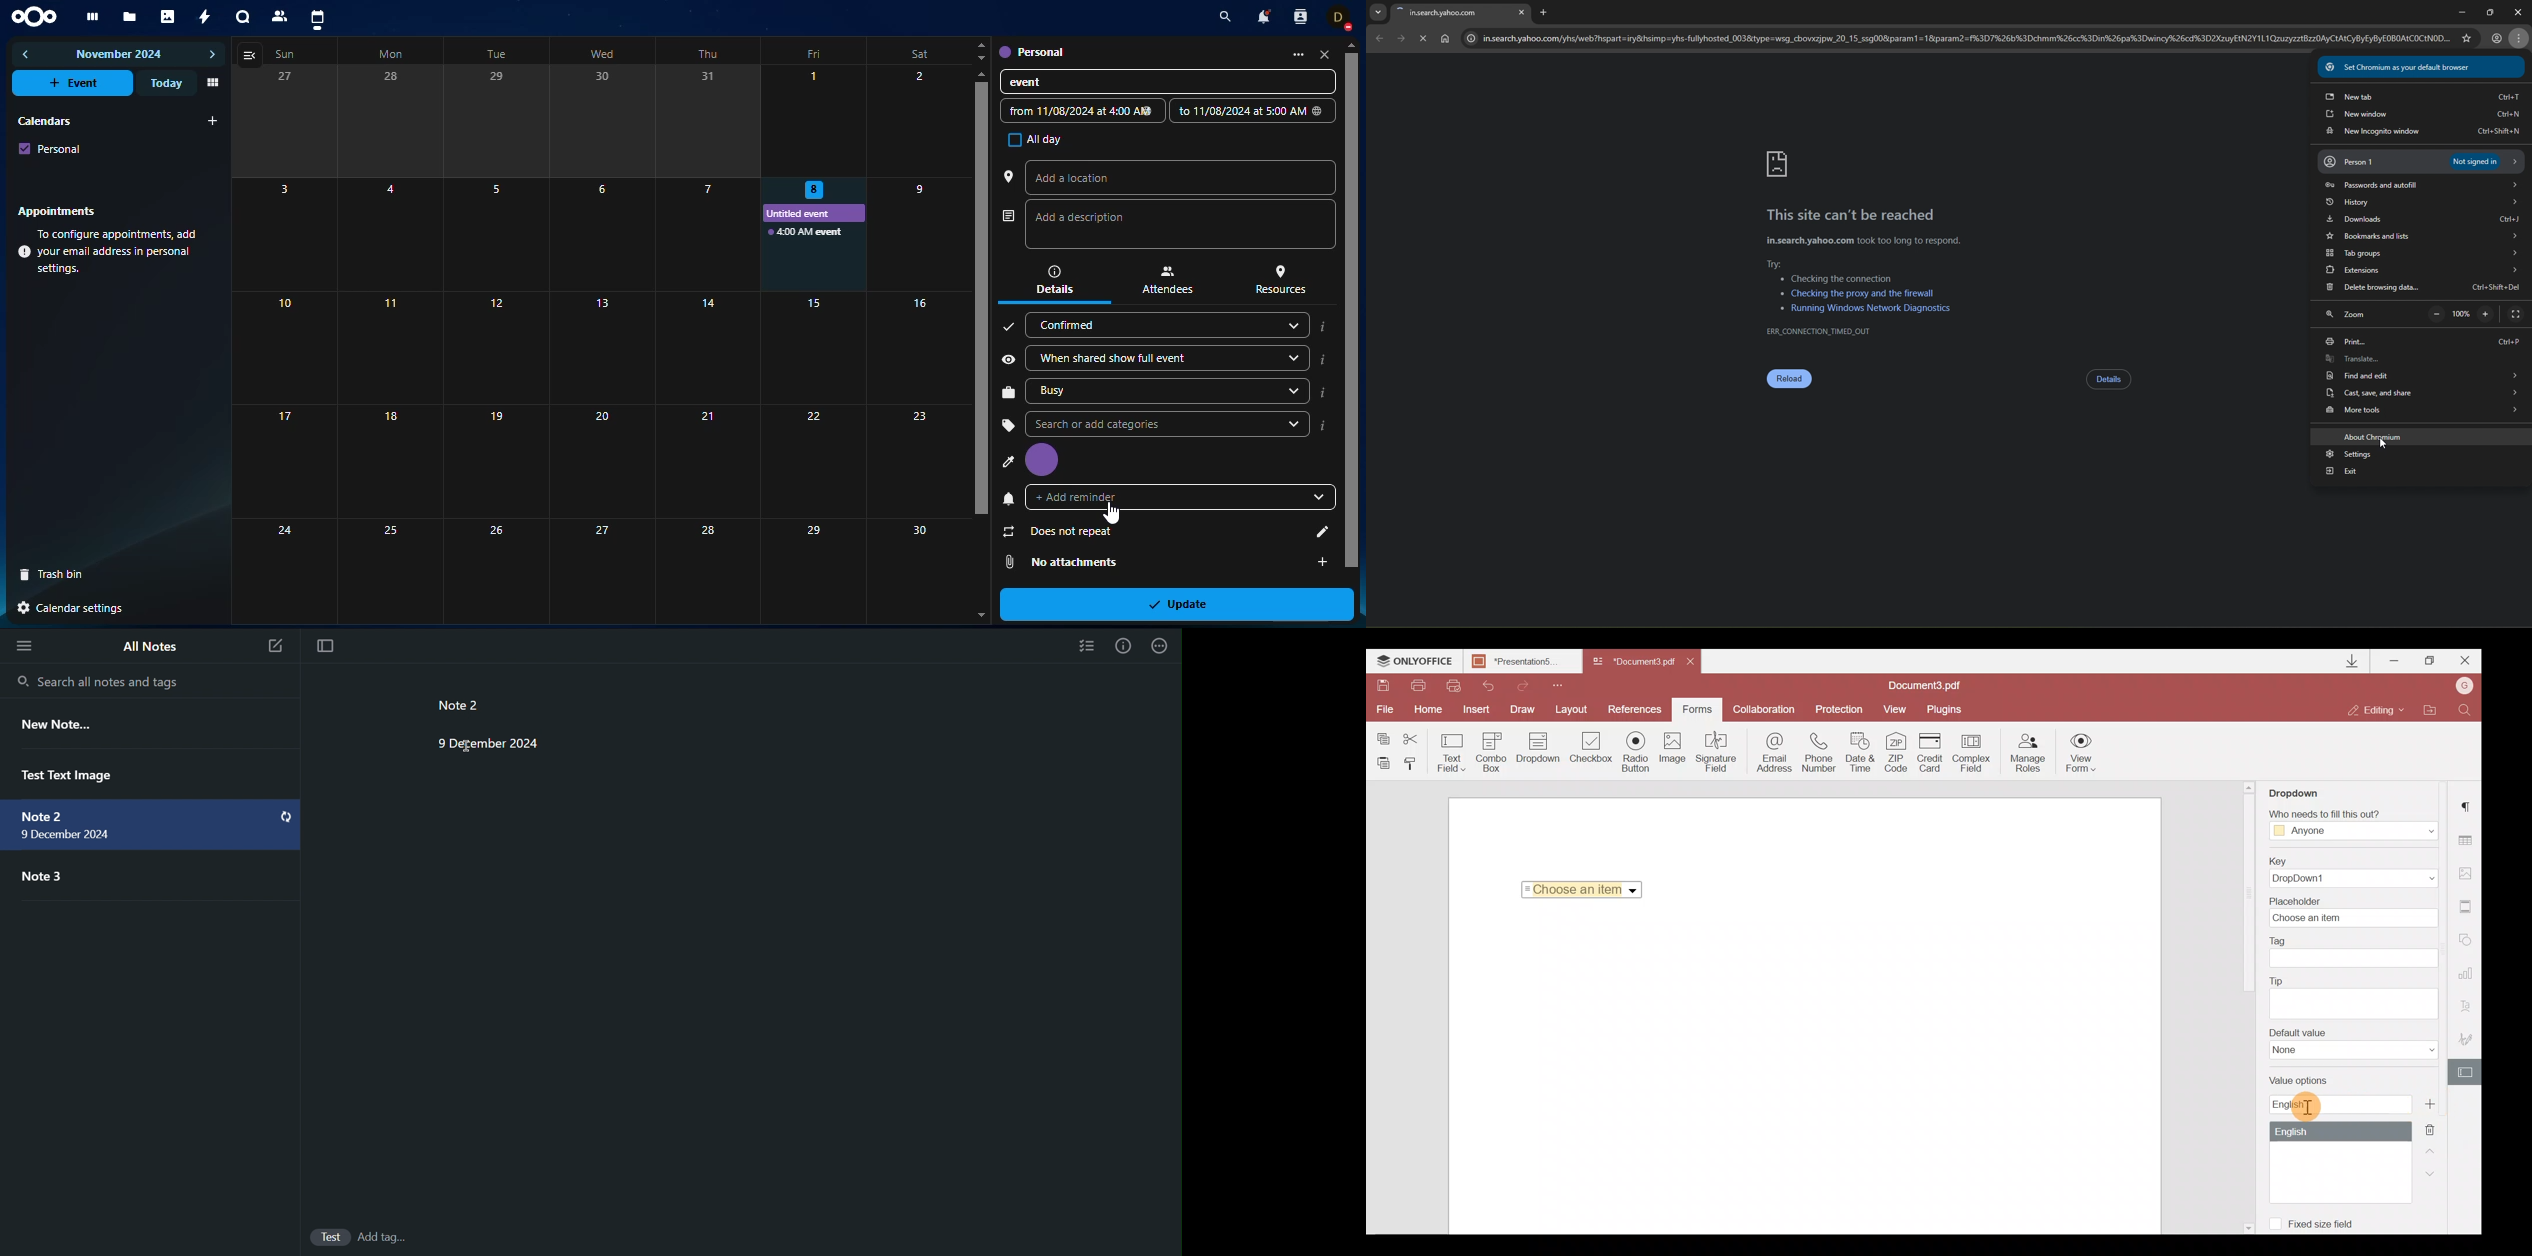 The height and width of the screenshot is (1260, 2548). I want to click on 16, so click(917, 348).